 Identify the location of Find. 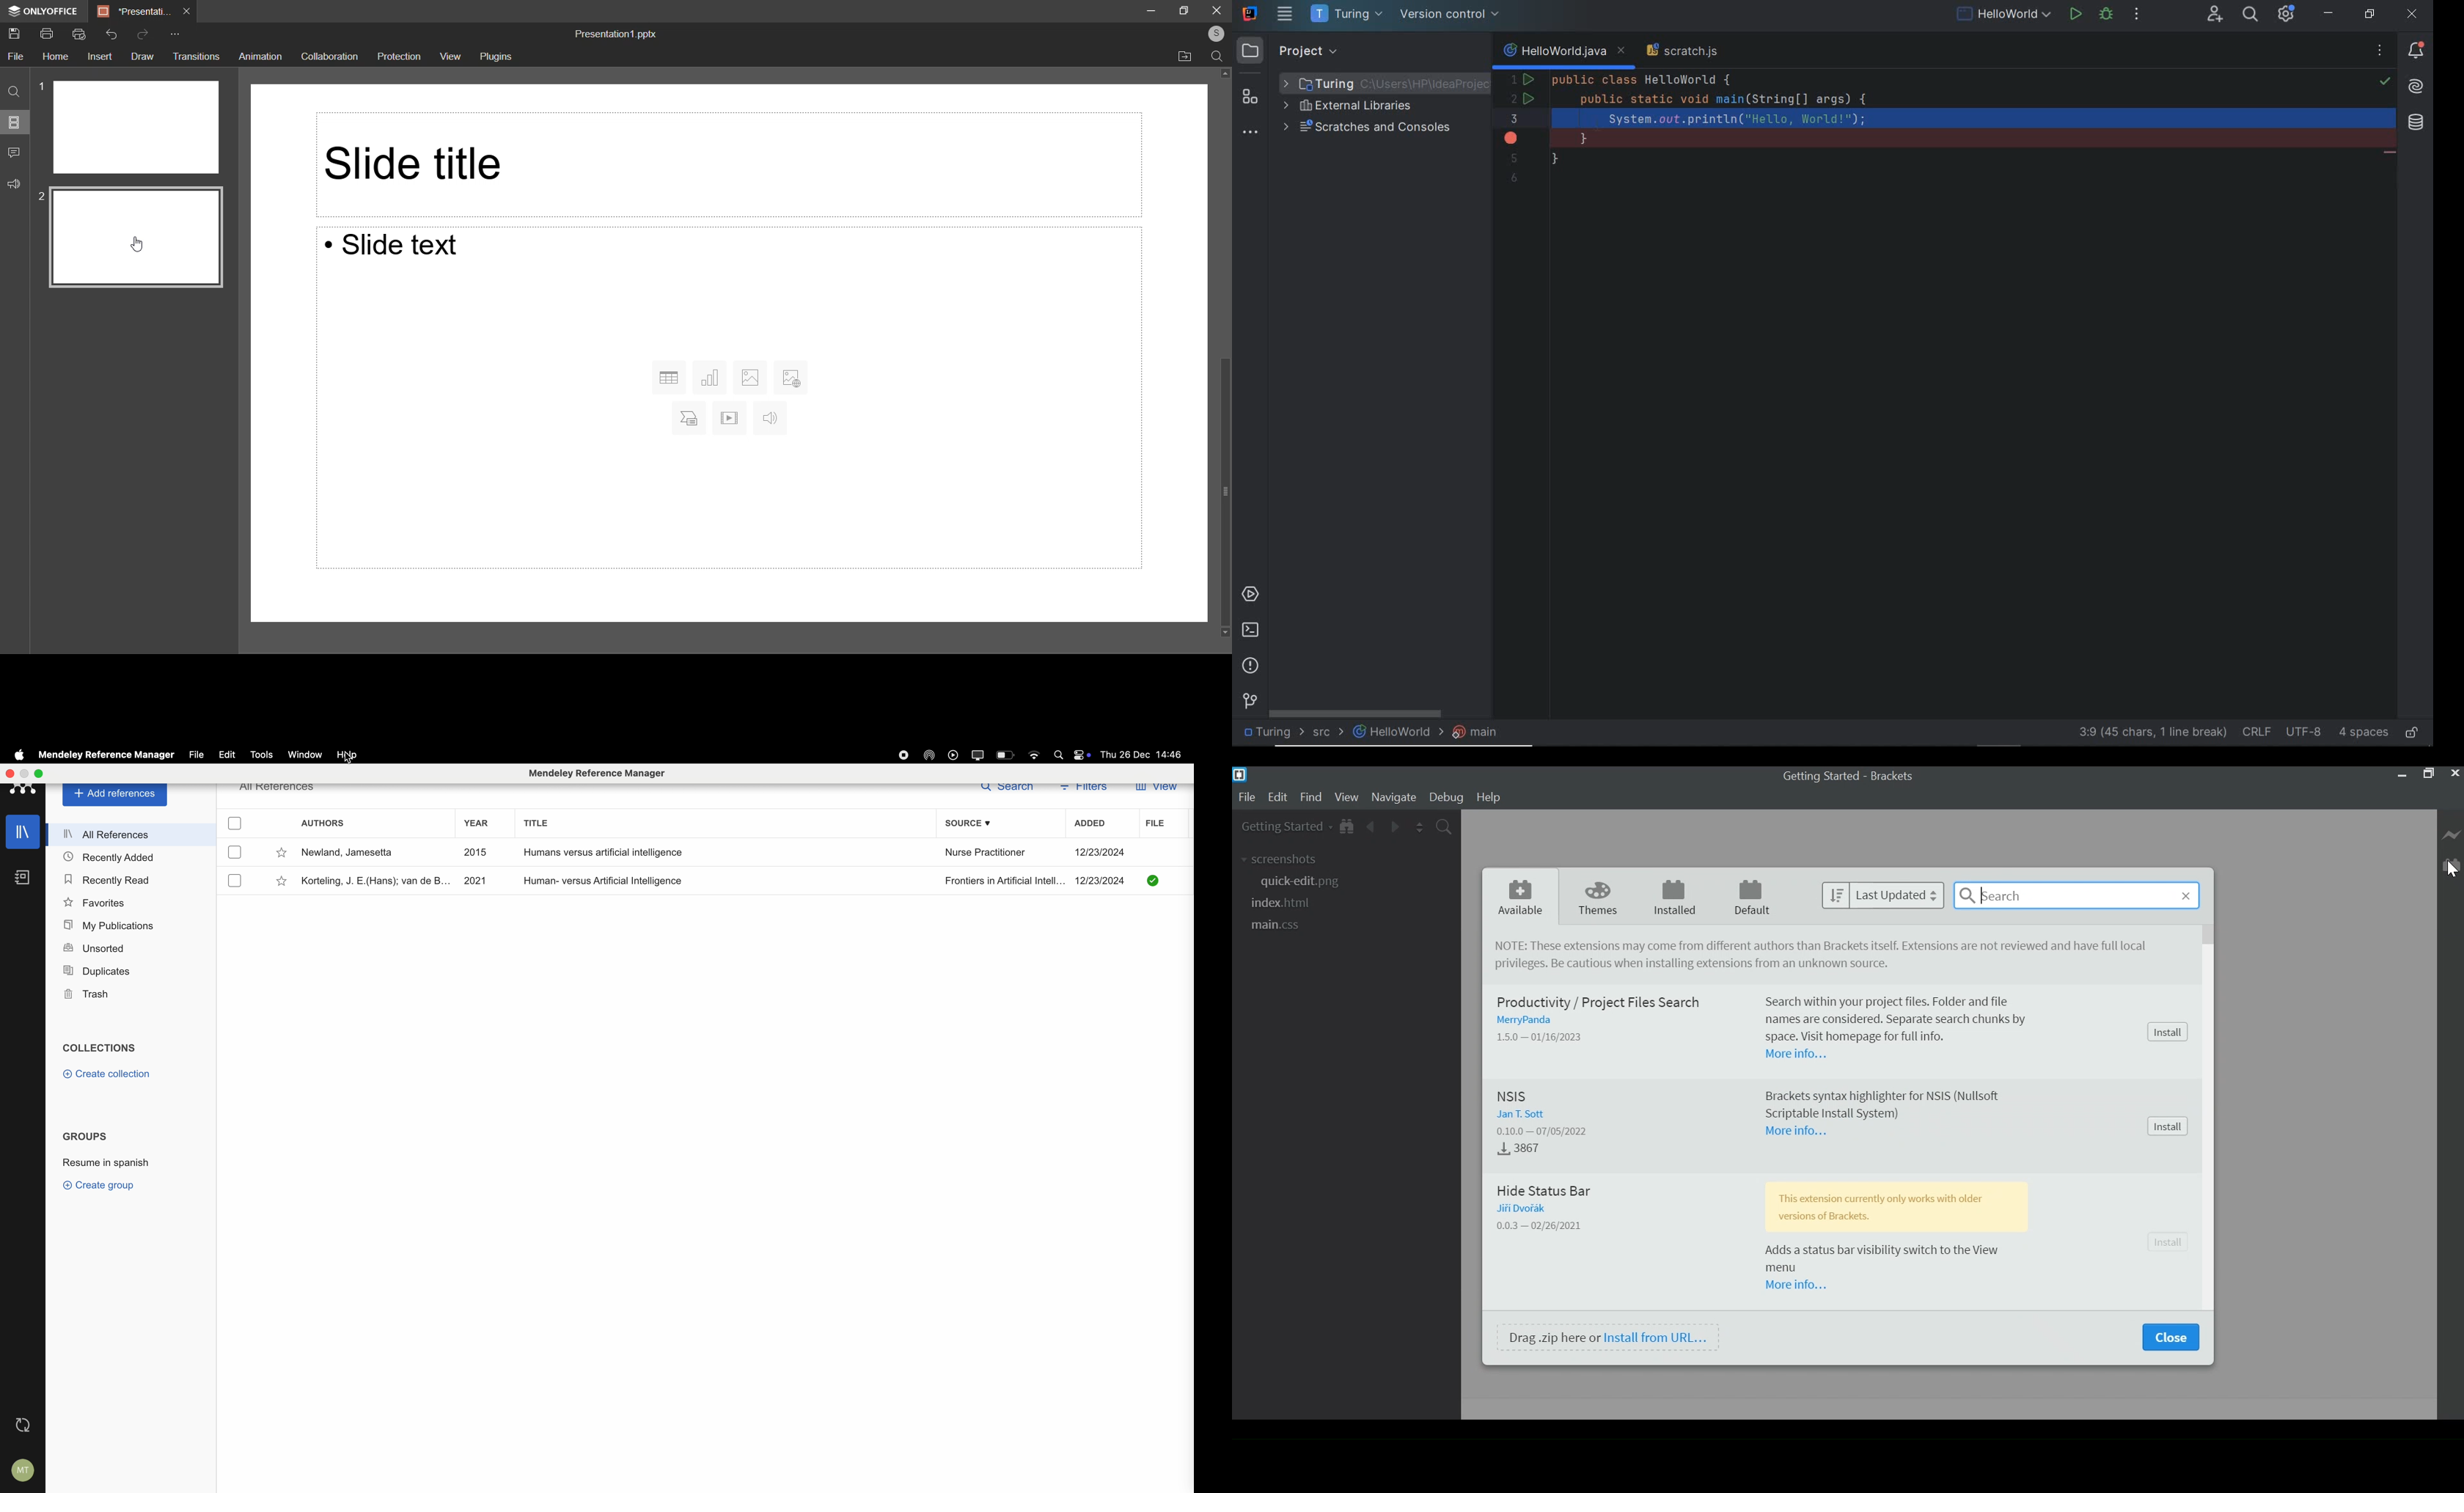
(1219, 57).